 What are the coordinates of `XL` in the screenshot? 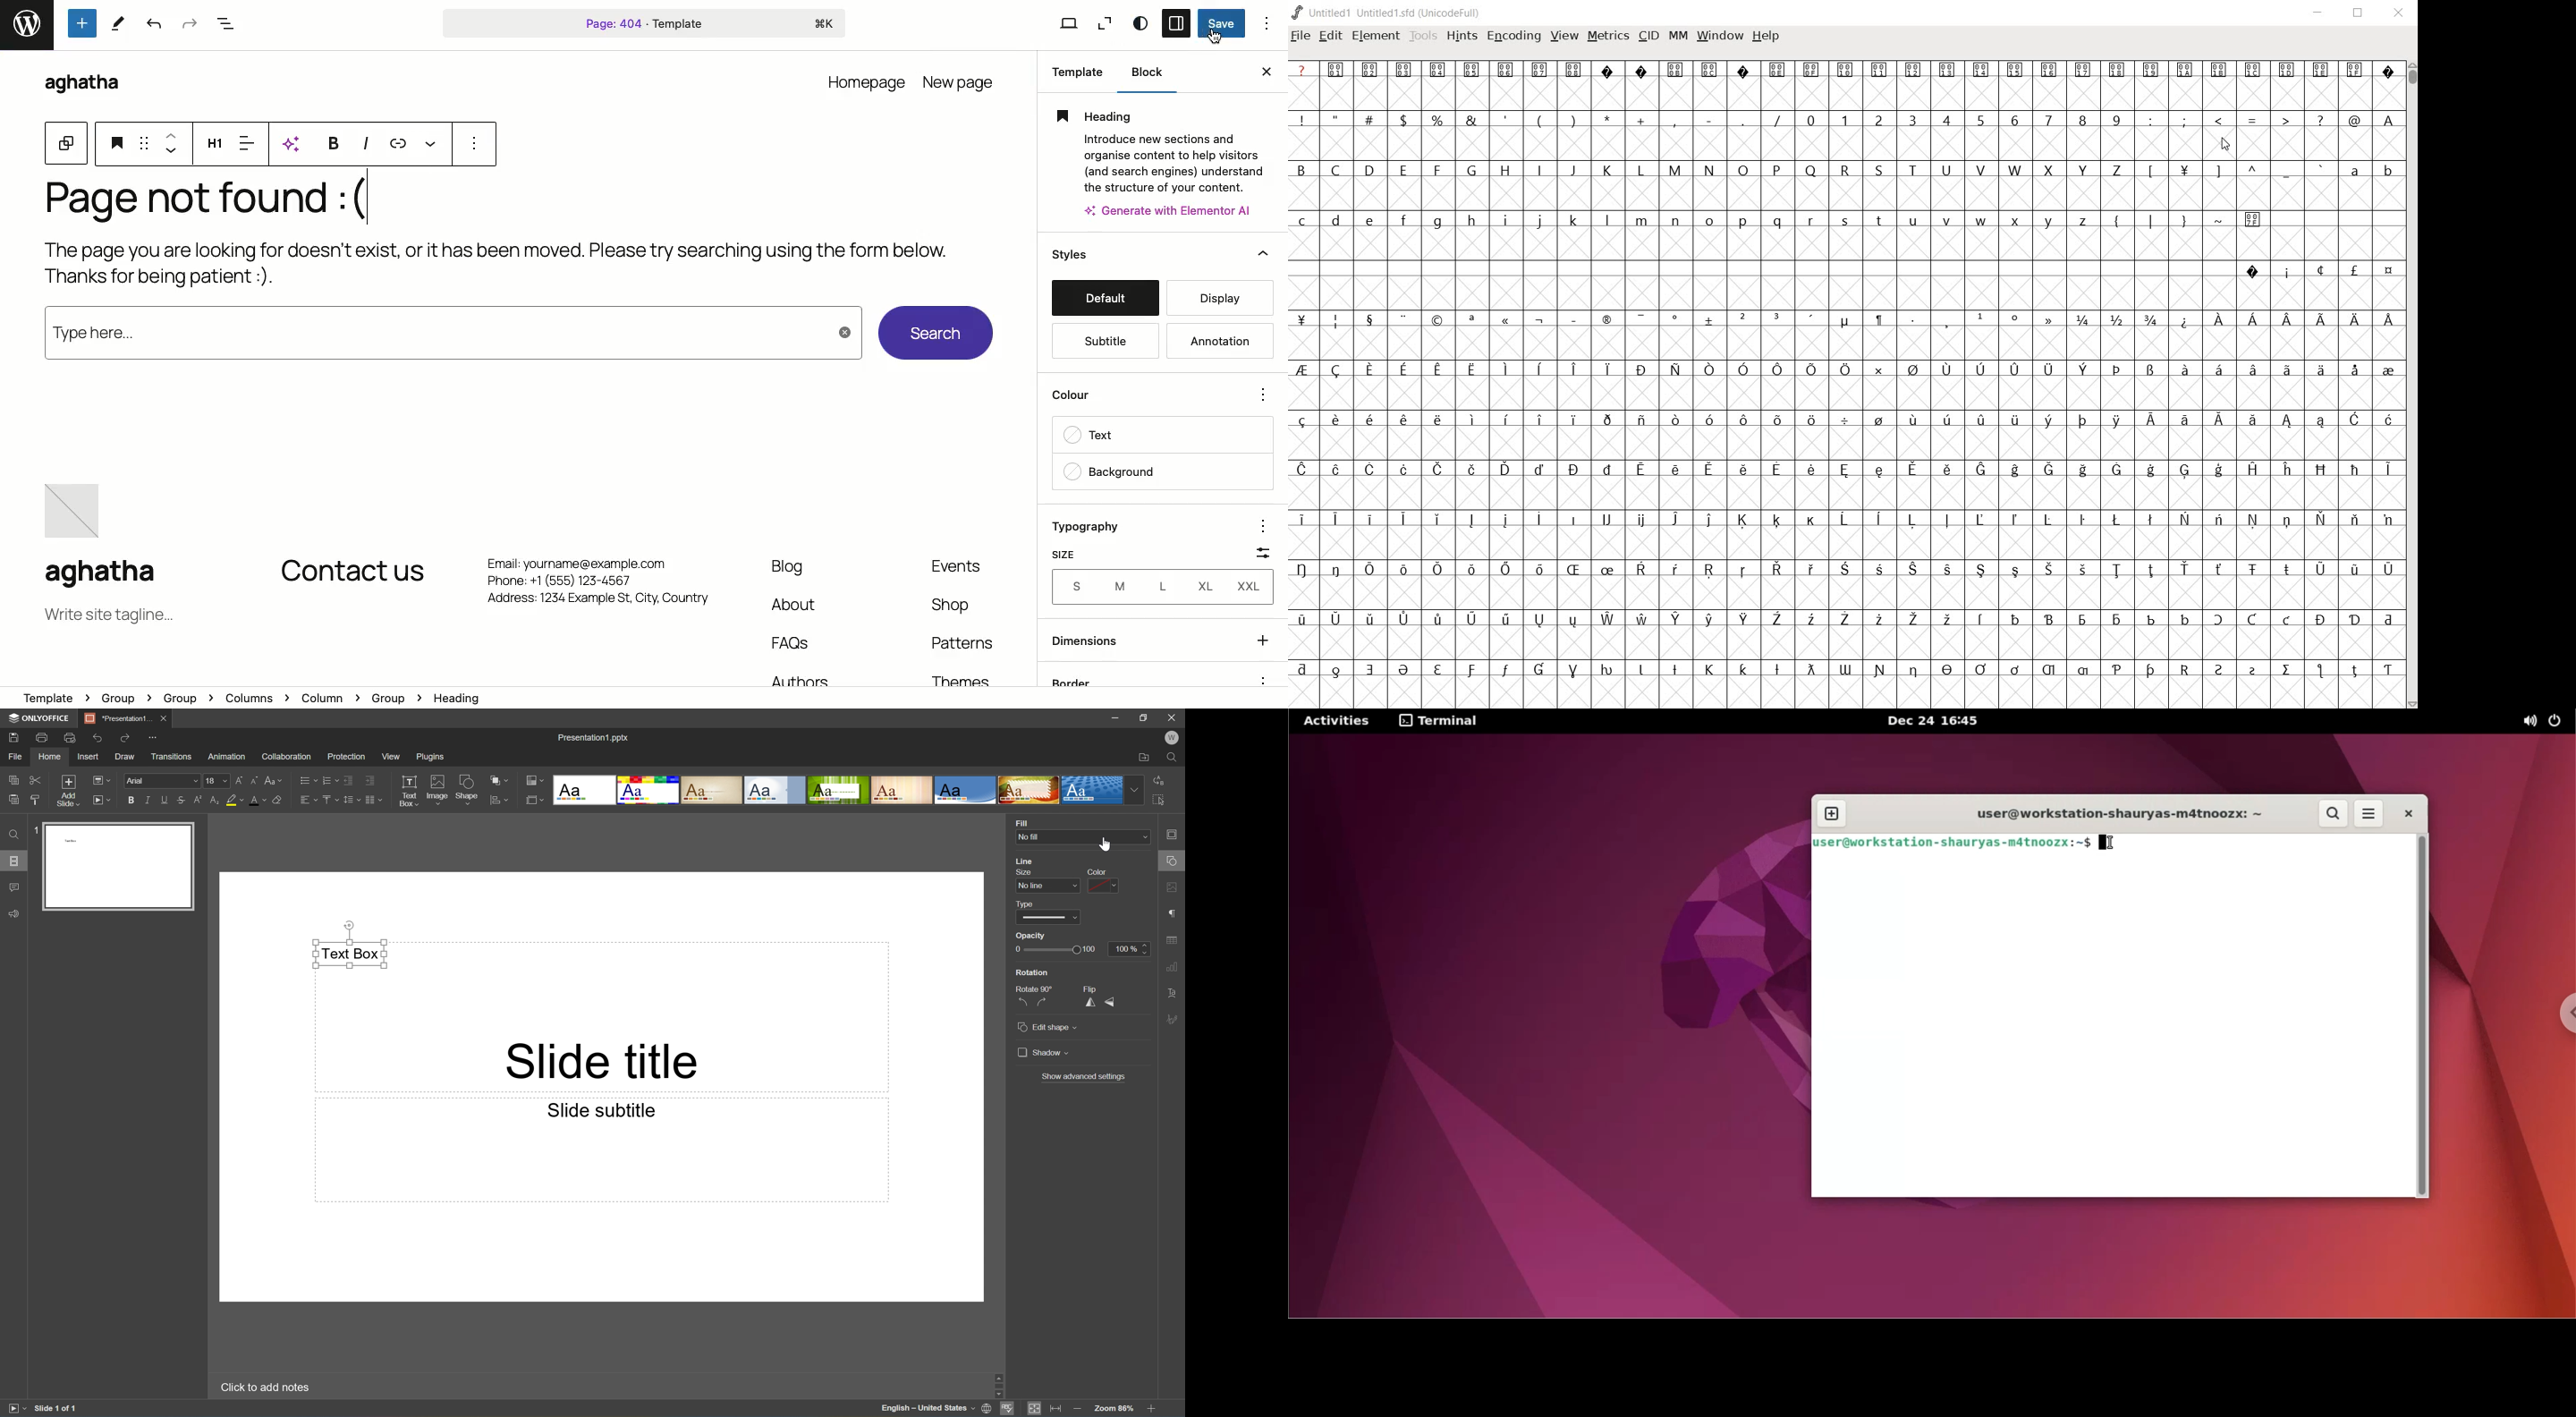 It's located at (1208, 588).